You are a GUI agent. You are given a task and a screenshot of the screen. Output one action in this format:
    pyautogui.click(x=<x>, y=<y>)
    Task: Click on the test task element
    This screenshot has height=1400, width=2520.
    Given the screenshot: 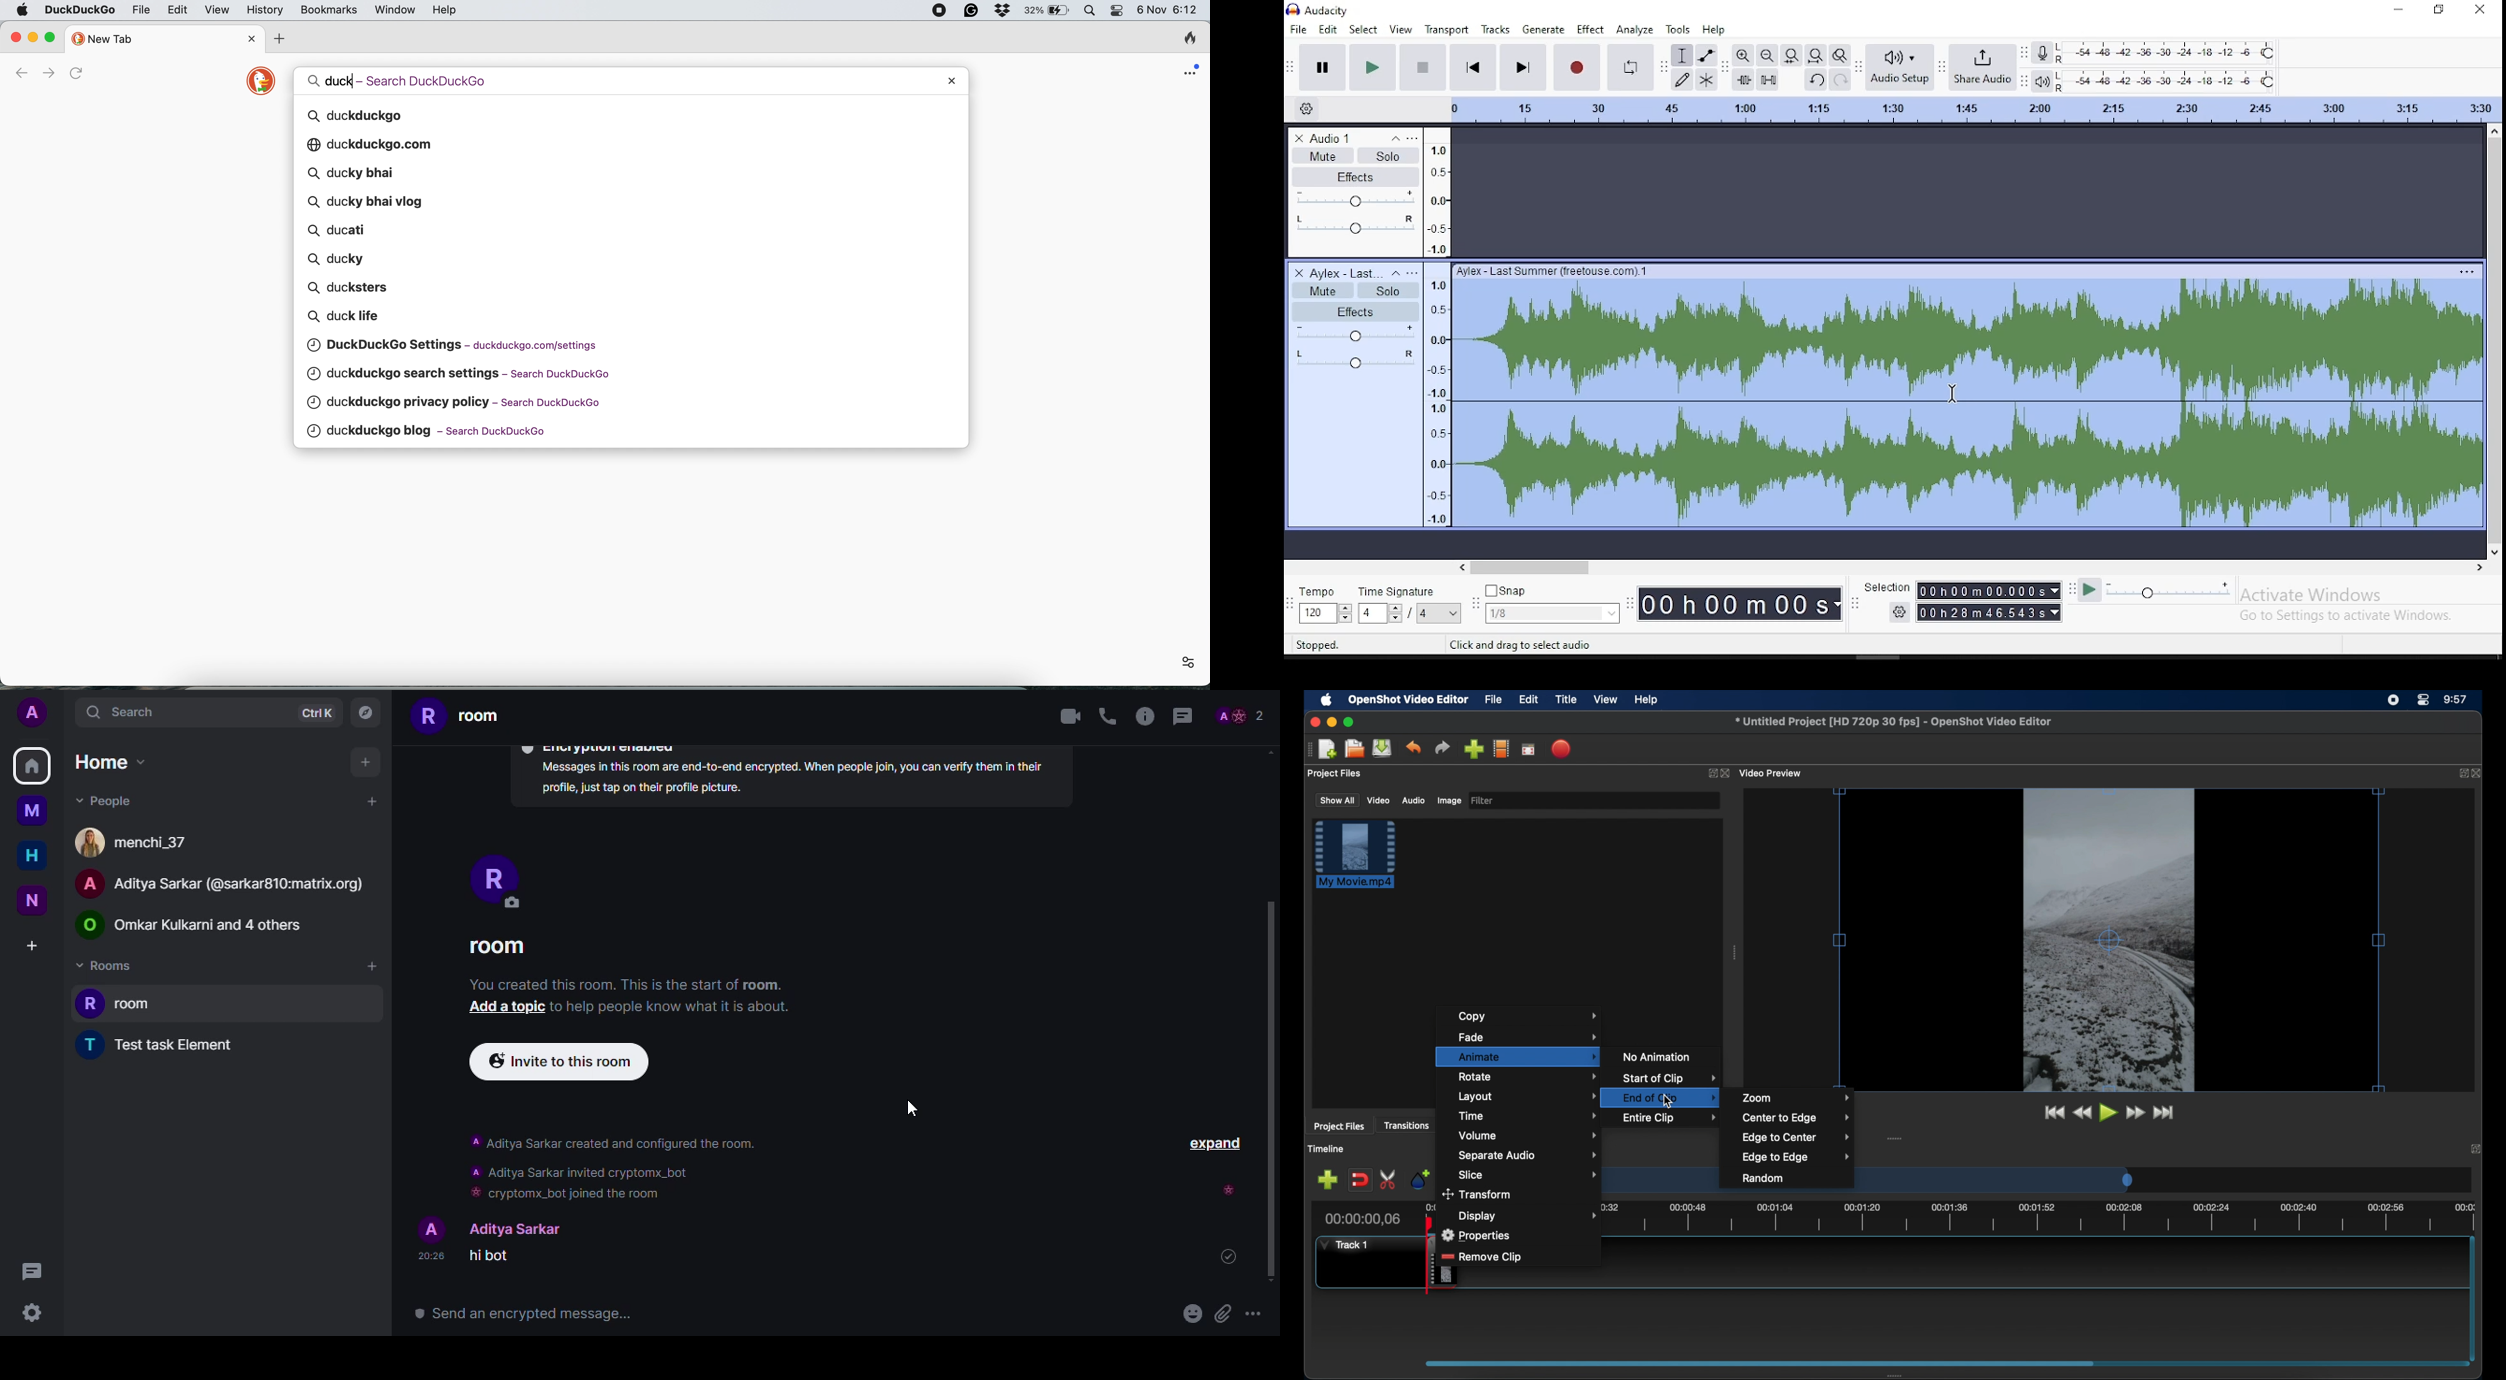 What is the action you would take?
    pyautogui.click(x=162, y=1045)
    